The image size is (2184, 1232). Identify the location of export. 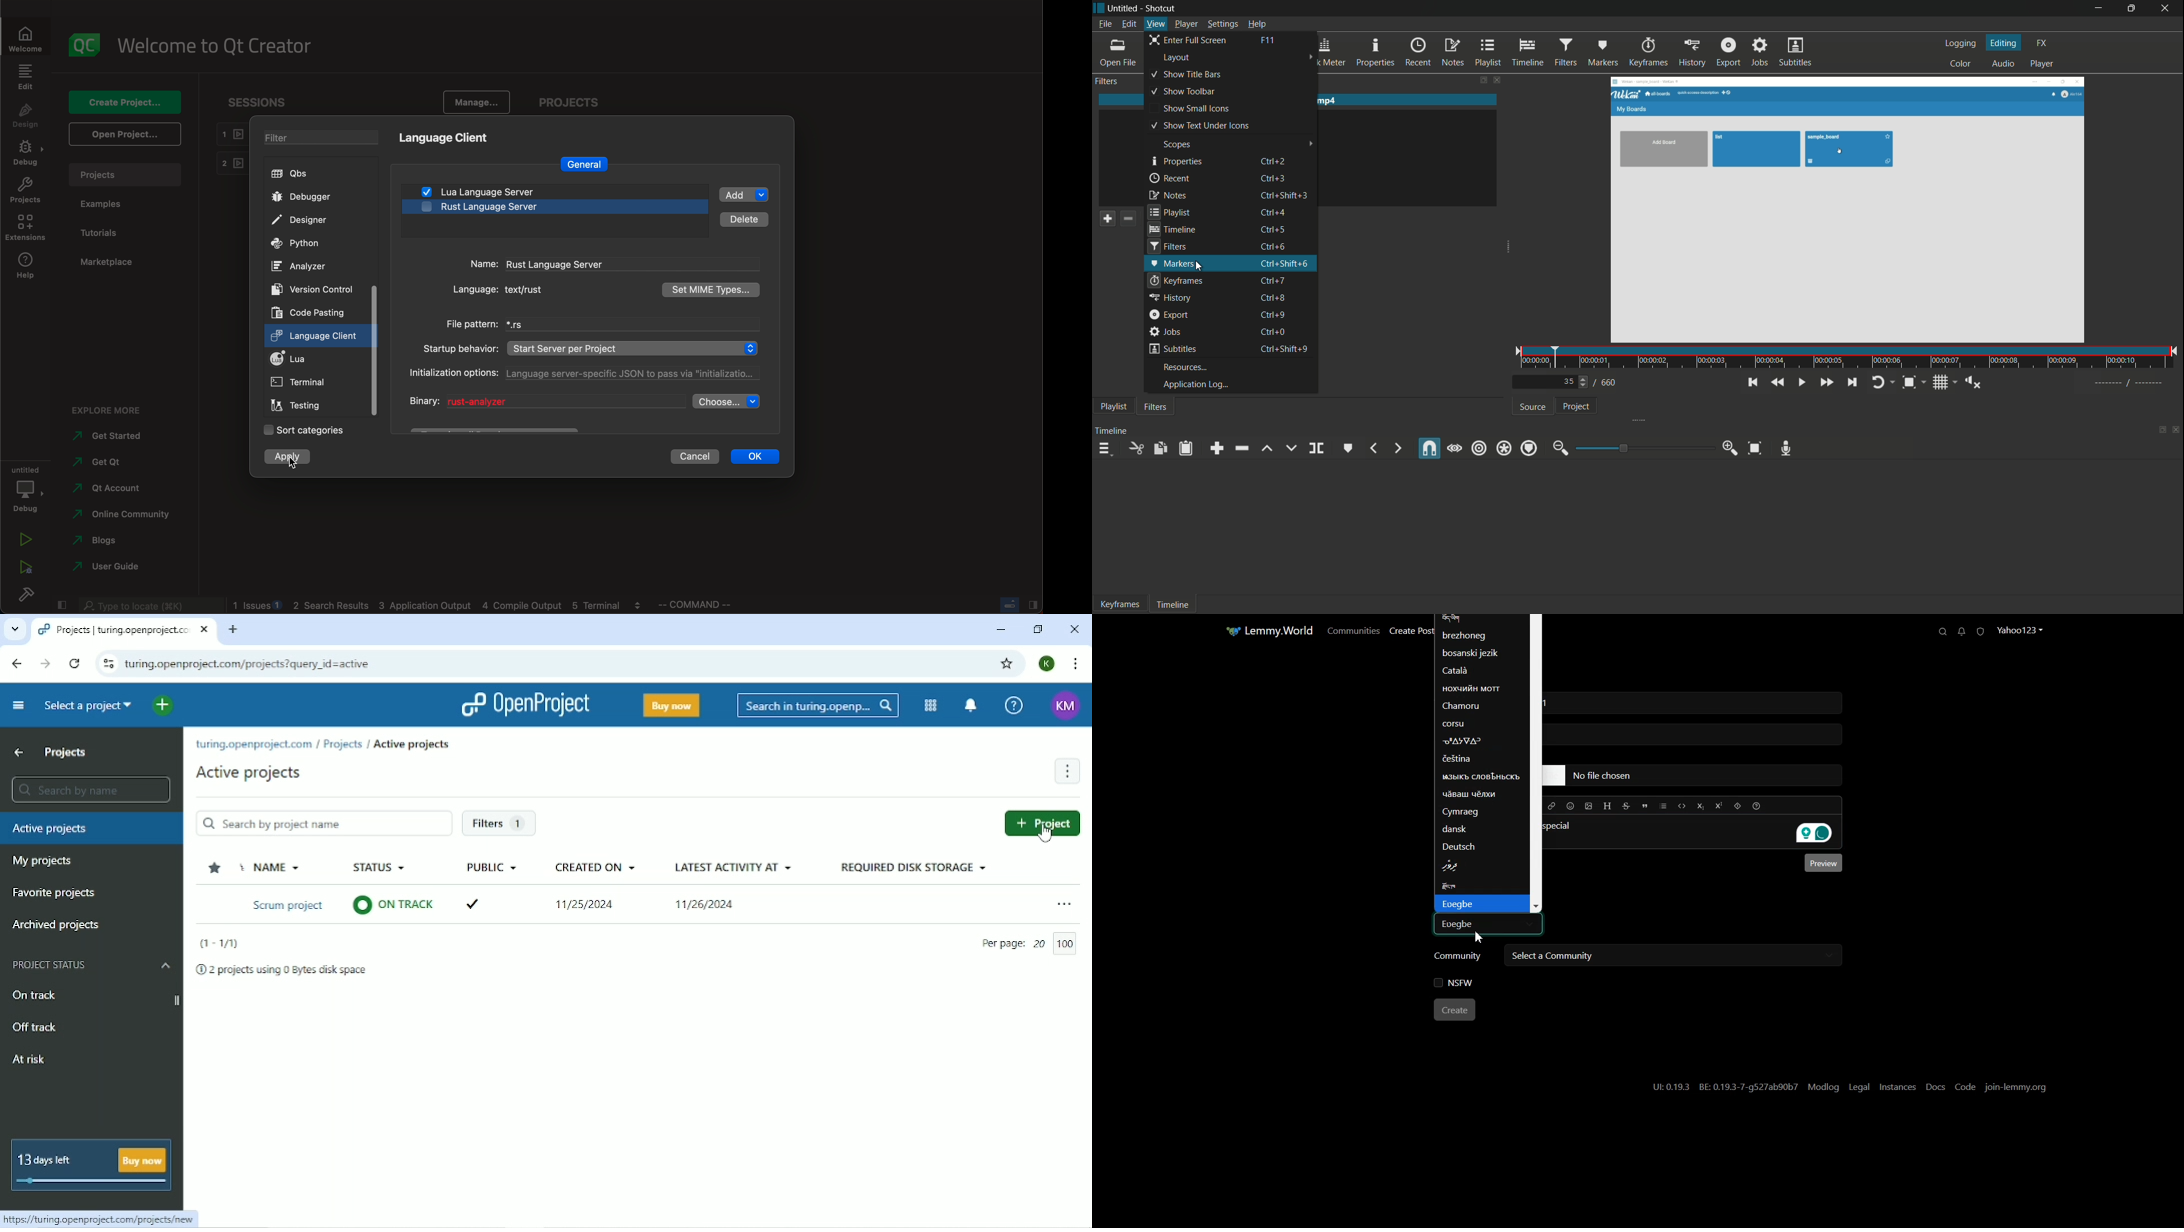
(1728, 53).